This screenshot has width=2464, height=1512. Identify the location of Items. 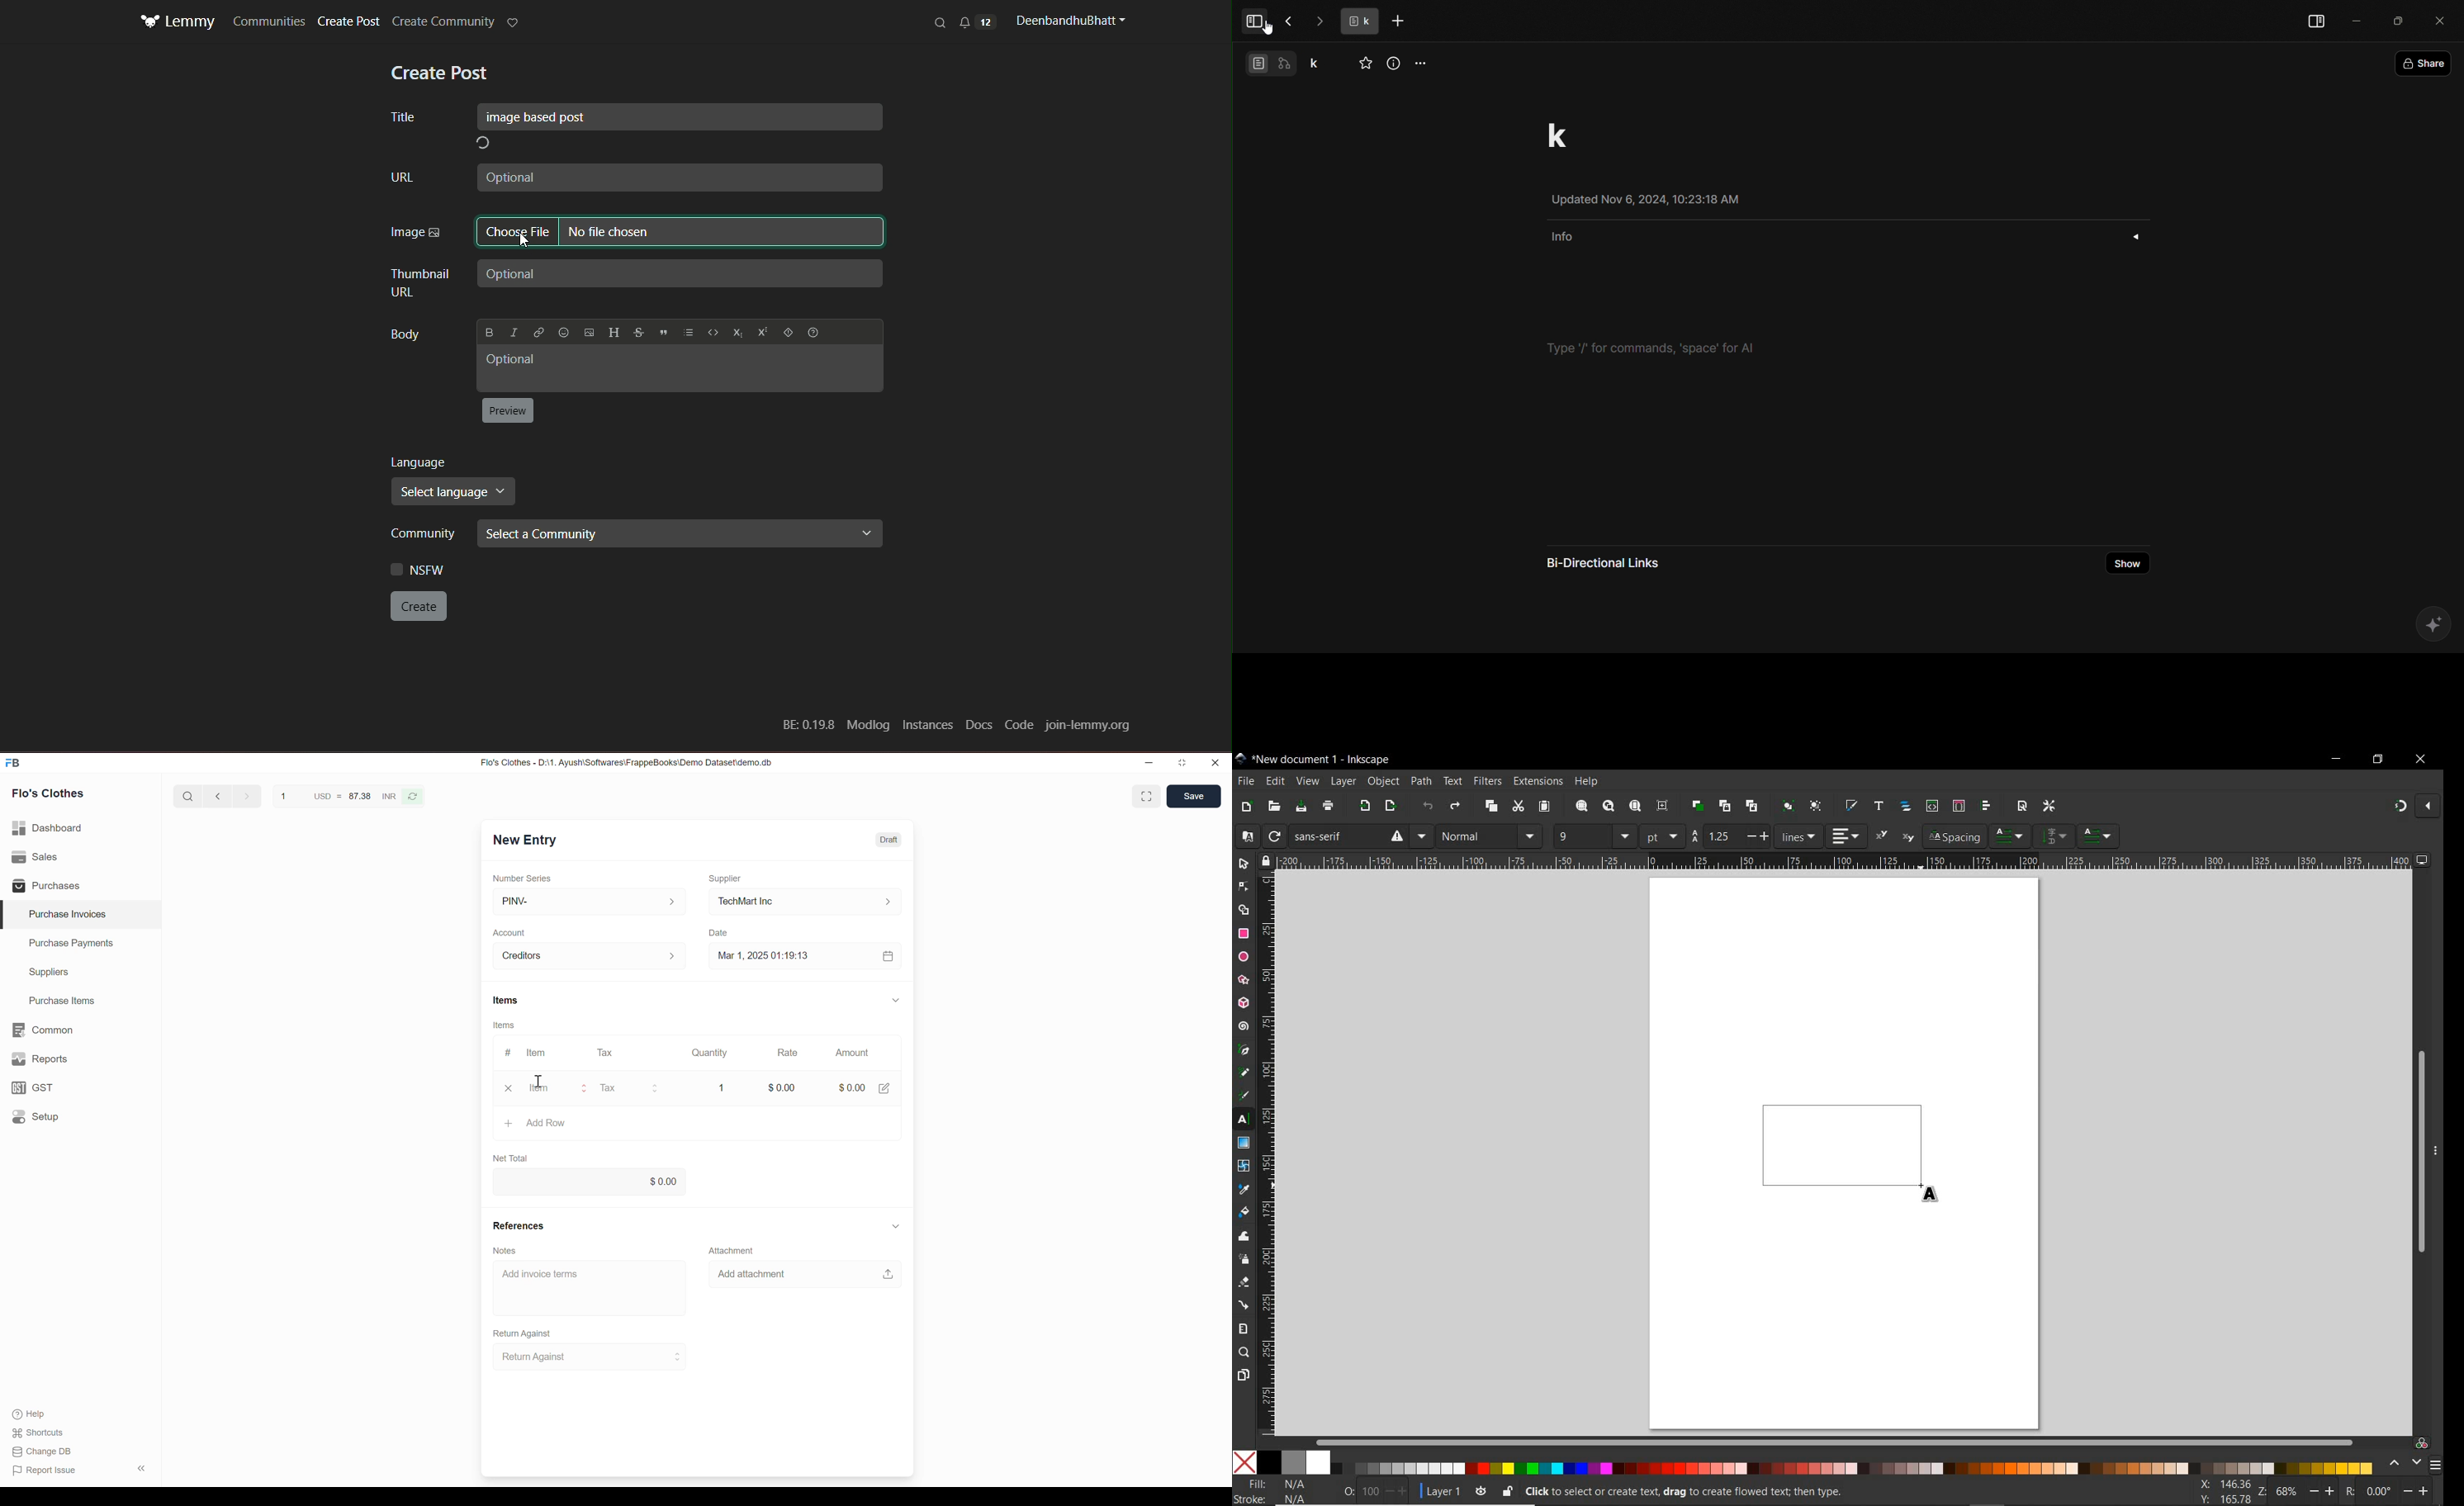
(505, 1000).